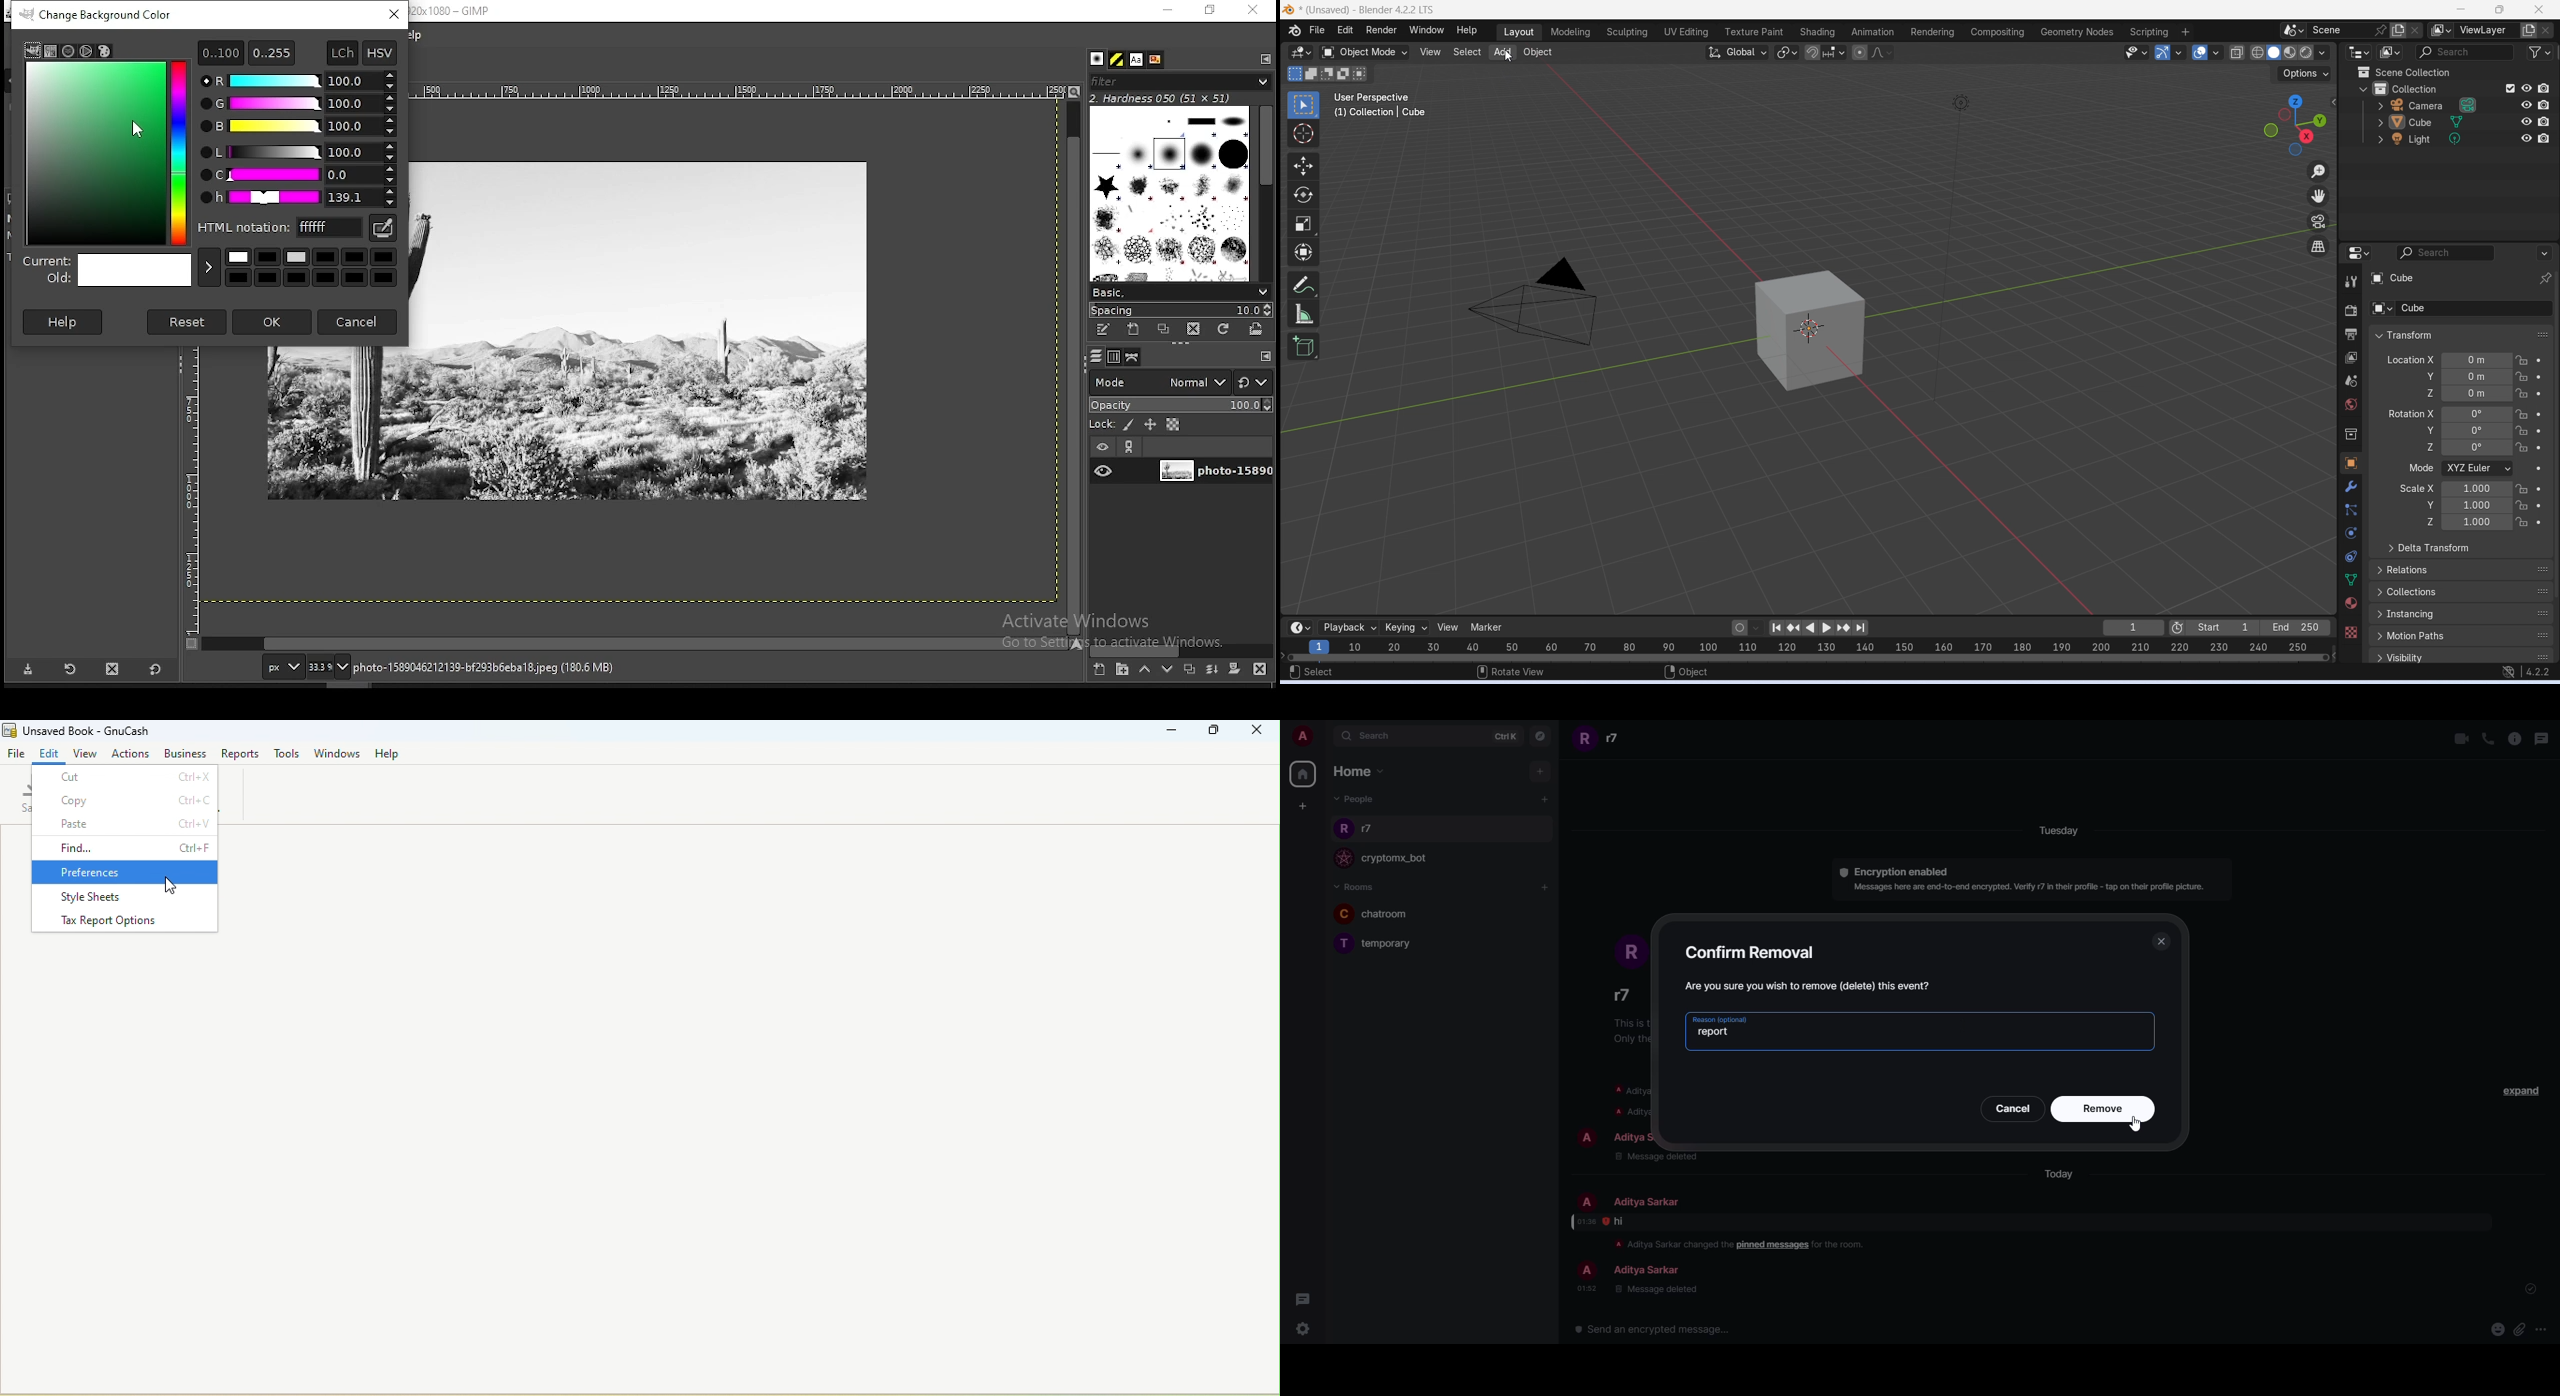 The height and width of the screenshot is (1400, 2576). I want to click on File, so click(1316, 30).